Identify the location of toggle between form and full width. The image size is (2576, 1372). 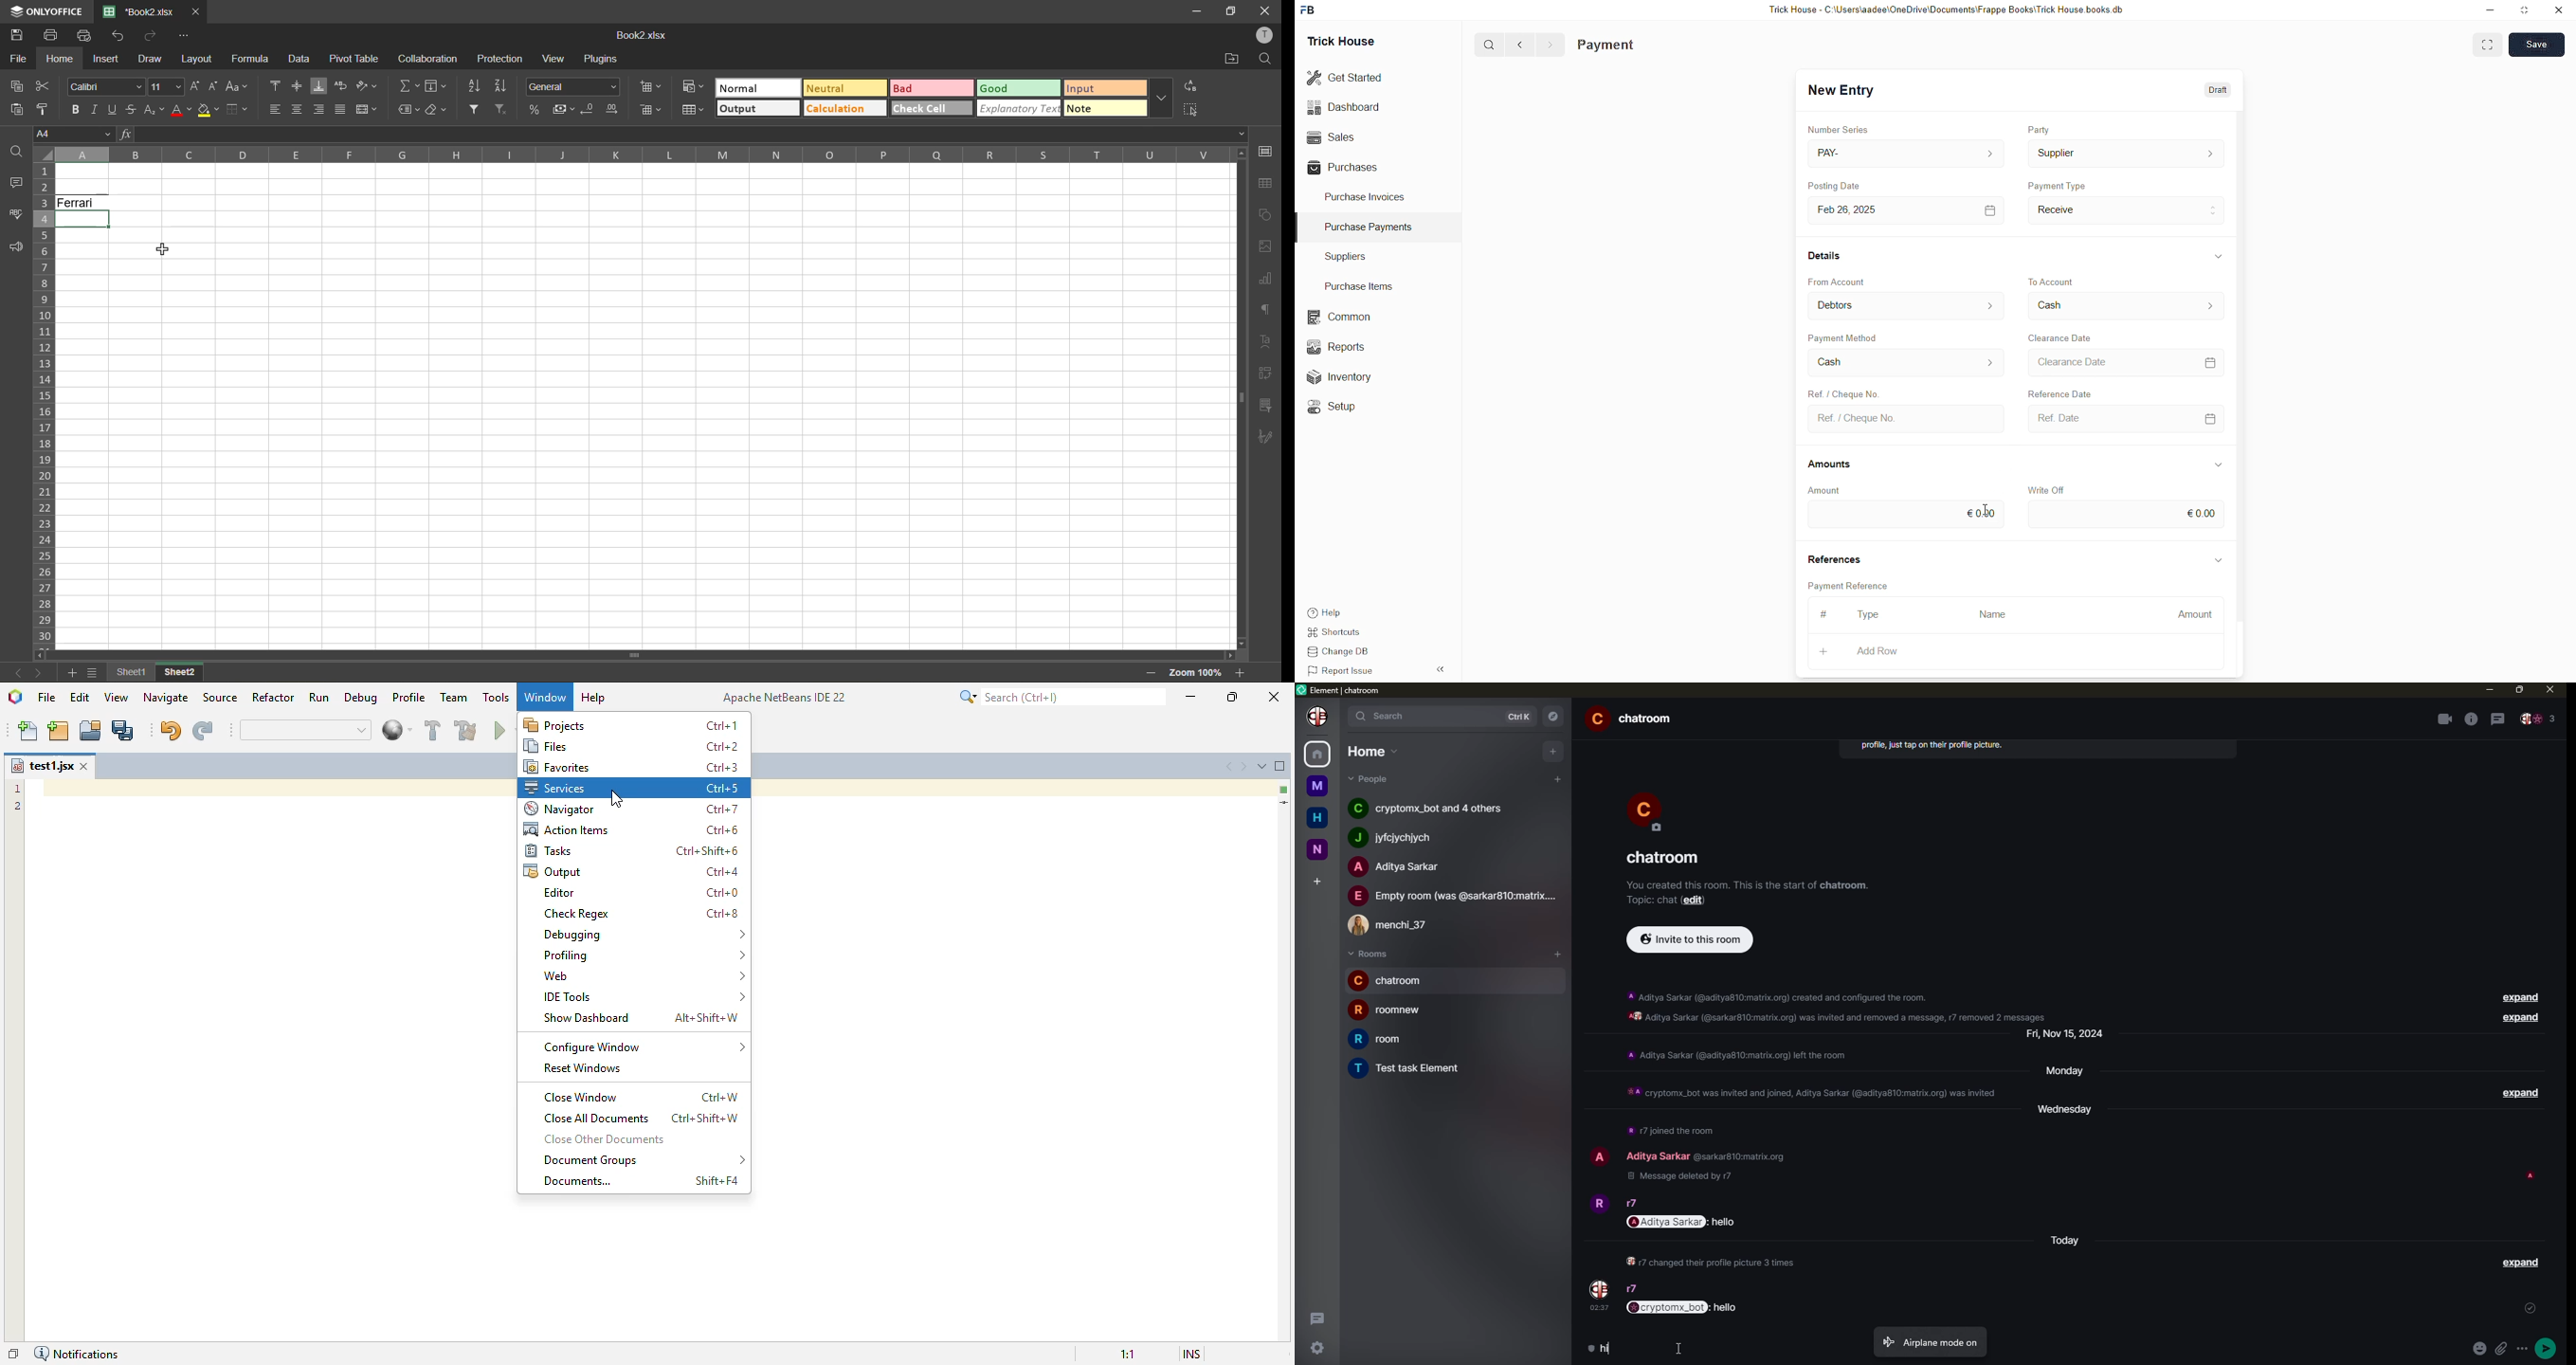
(2489, 45).